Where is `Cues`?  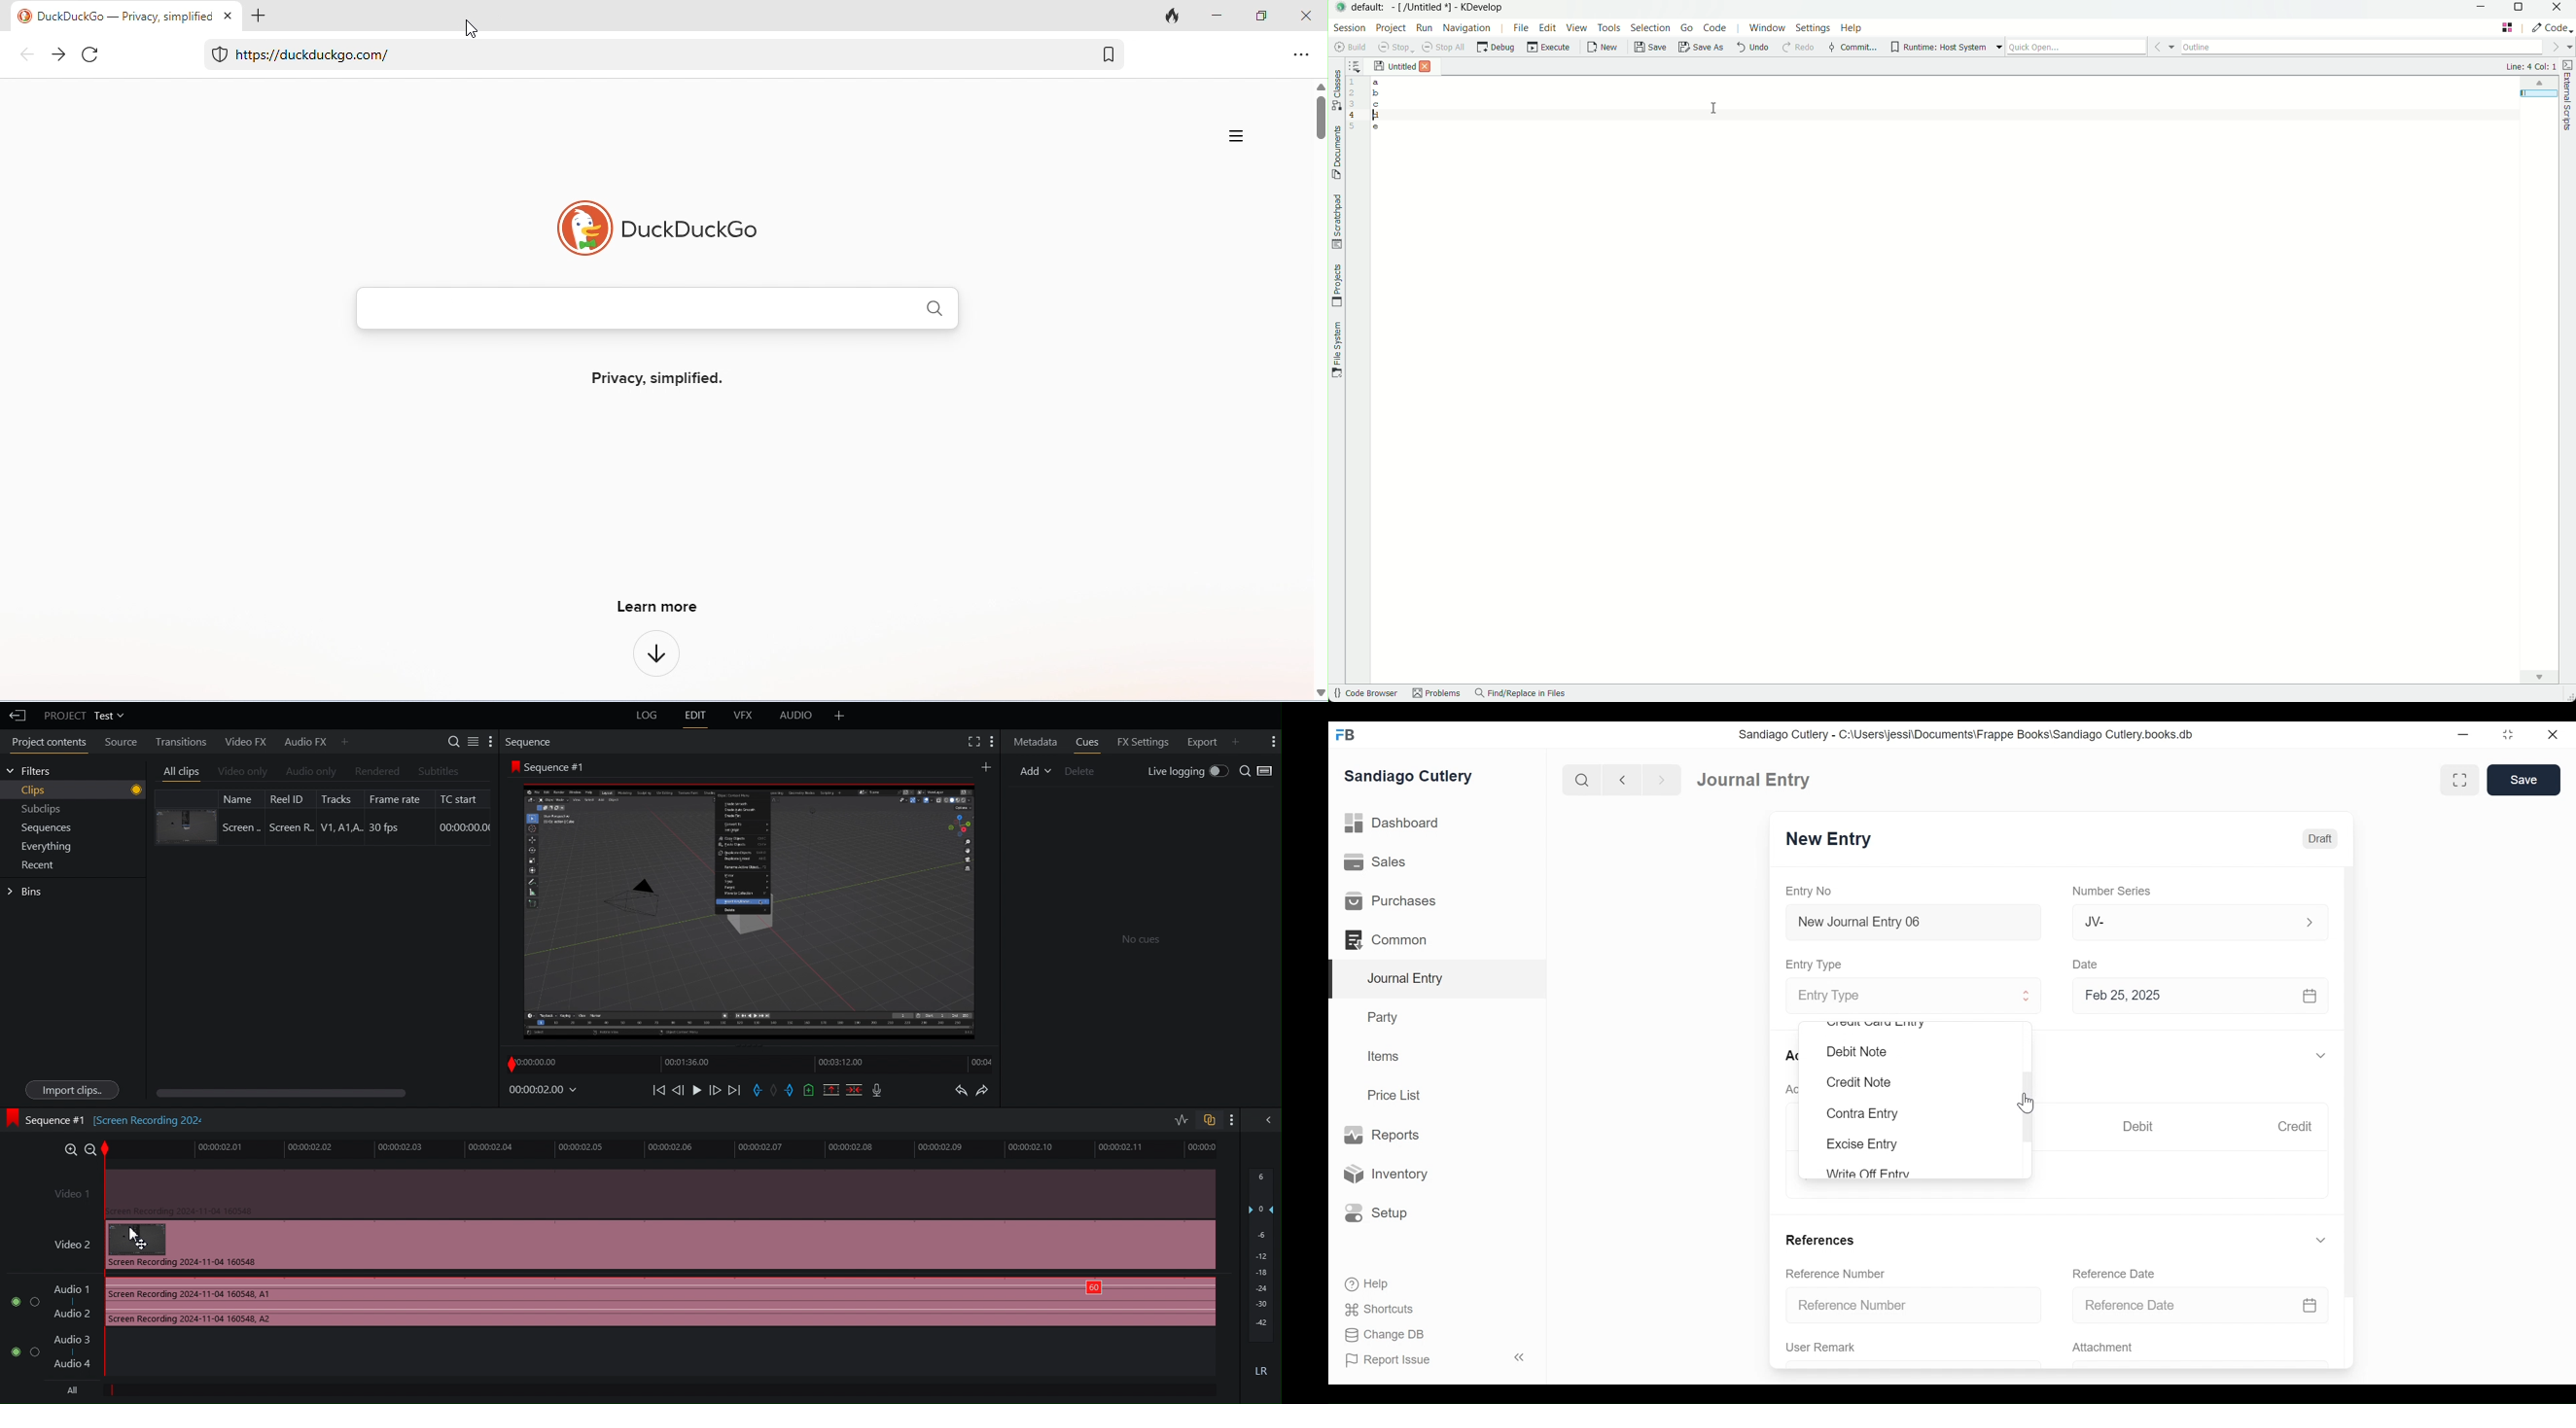
Cues is located at coordinates (1087, 743).